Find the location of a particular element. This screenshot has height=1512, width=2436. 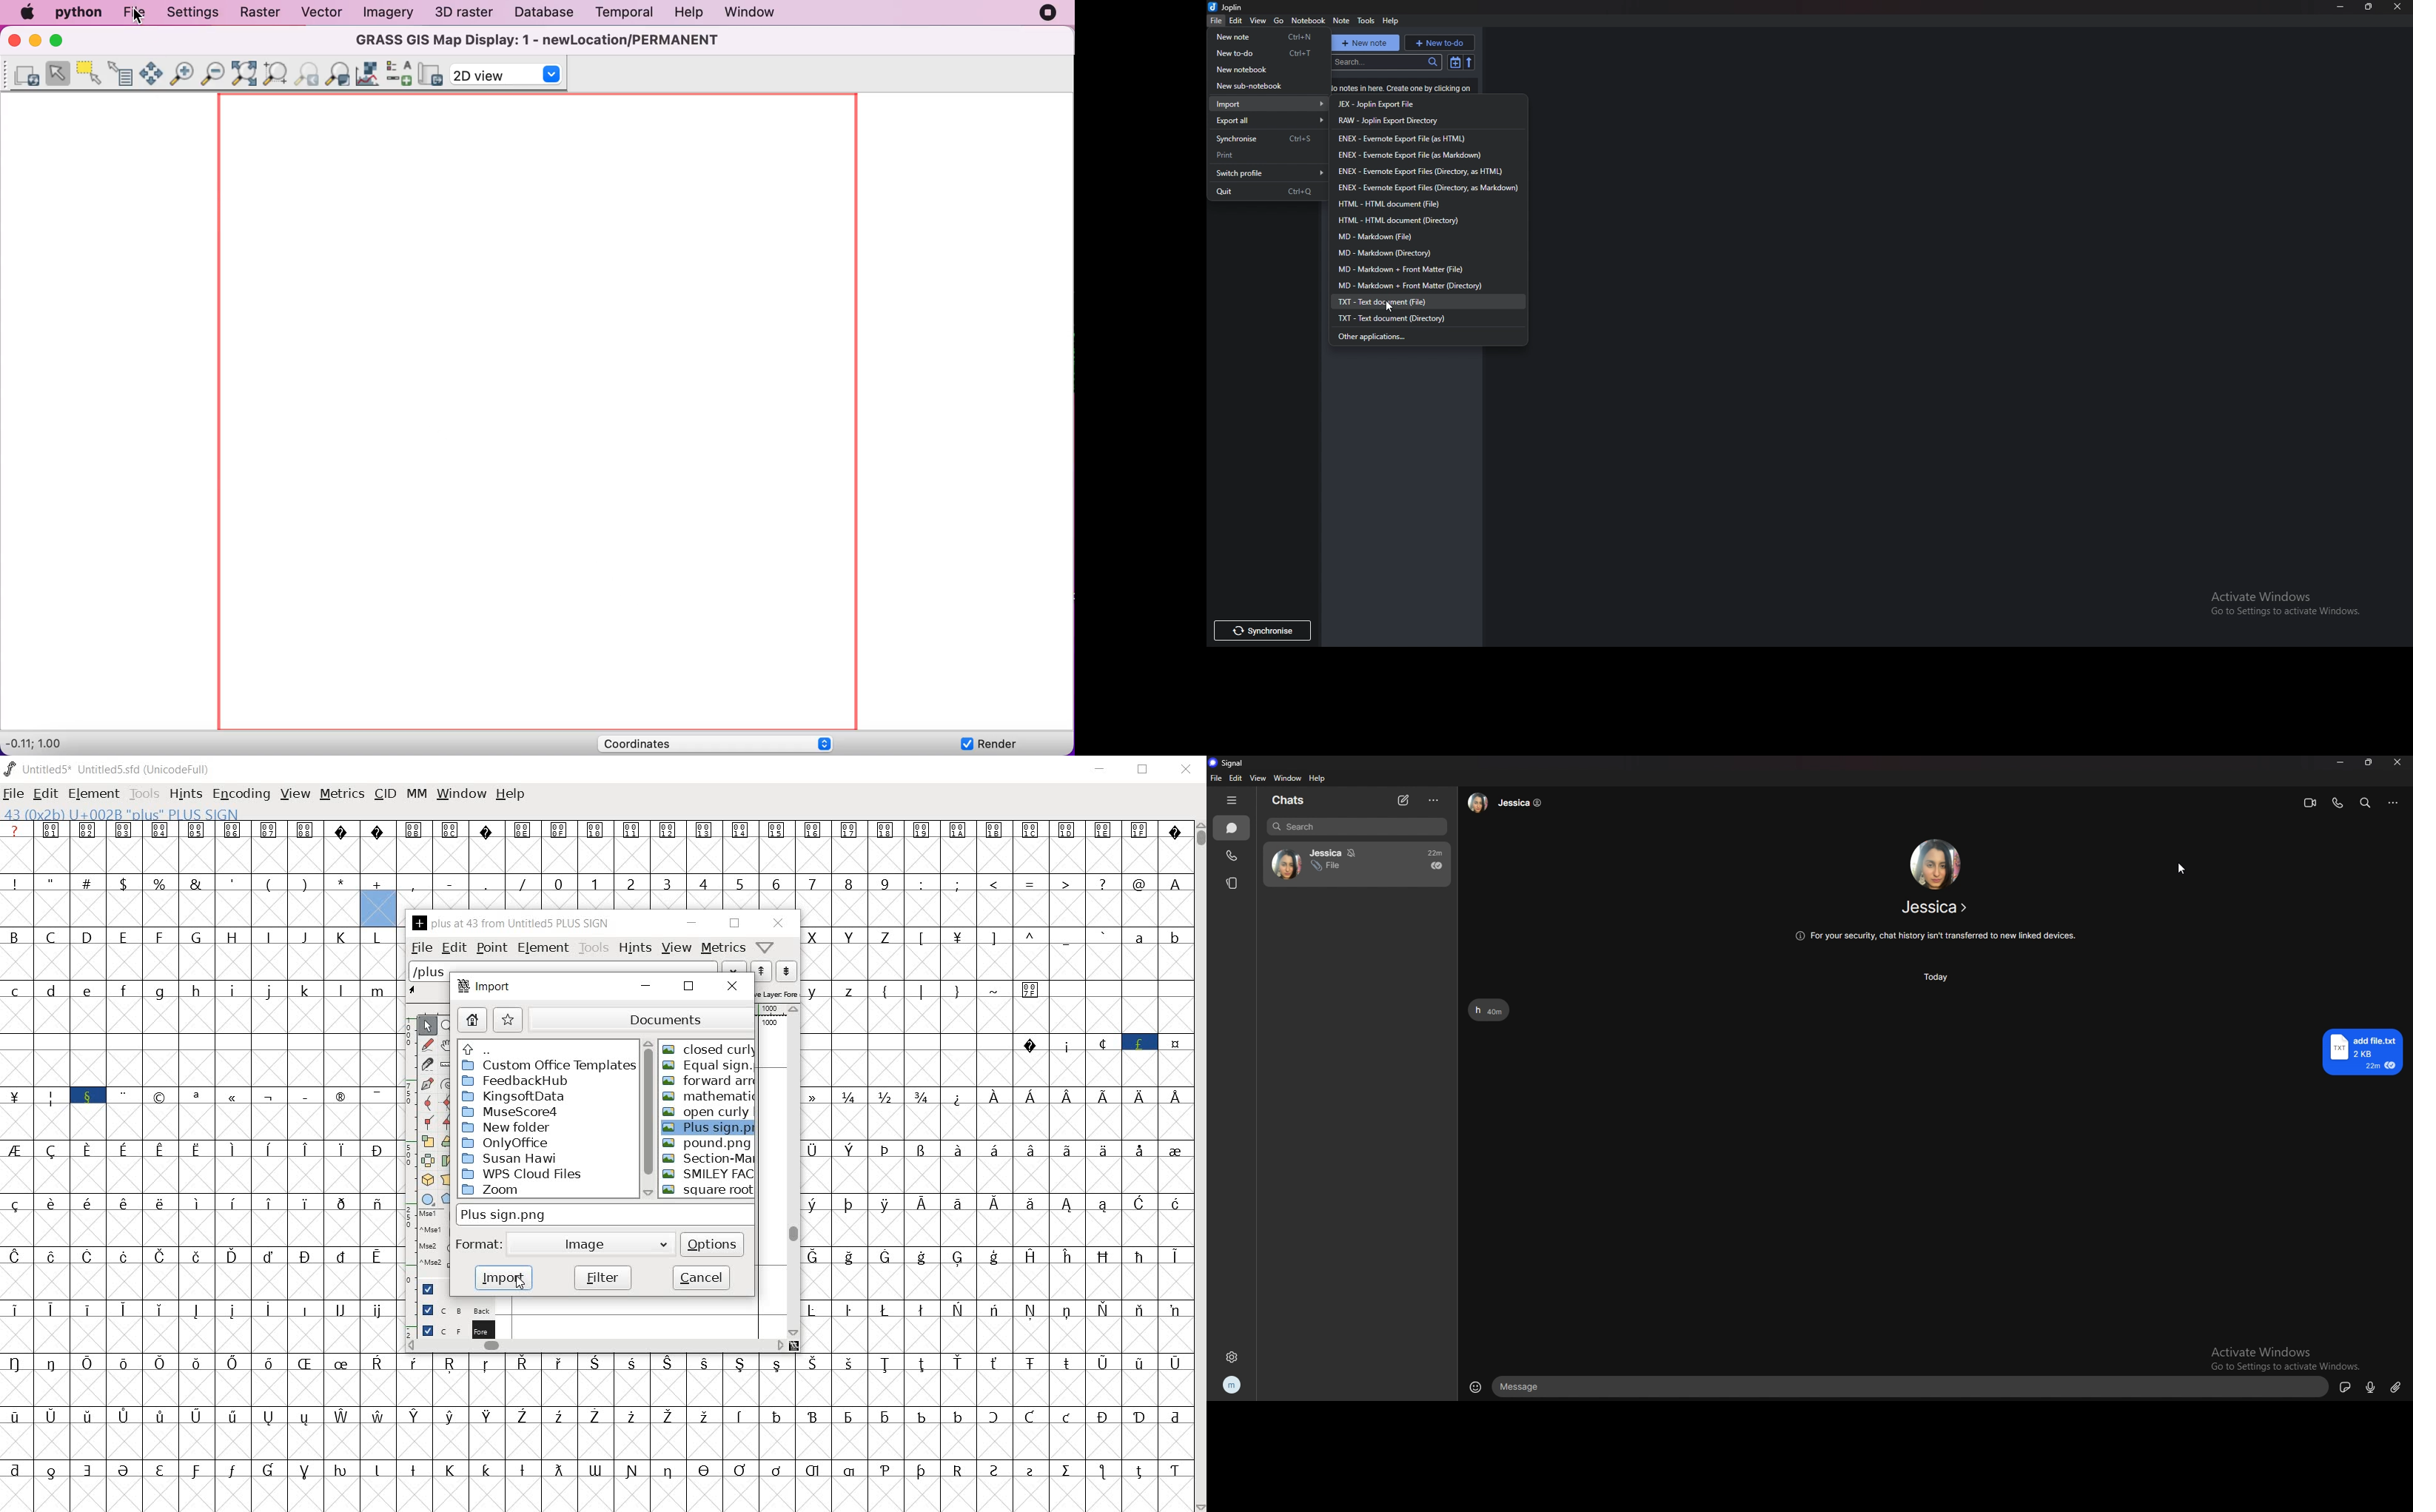

Switch profile is located at coordinates (1268, 173).